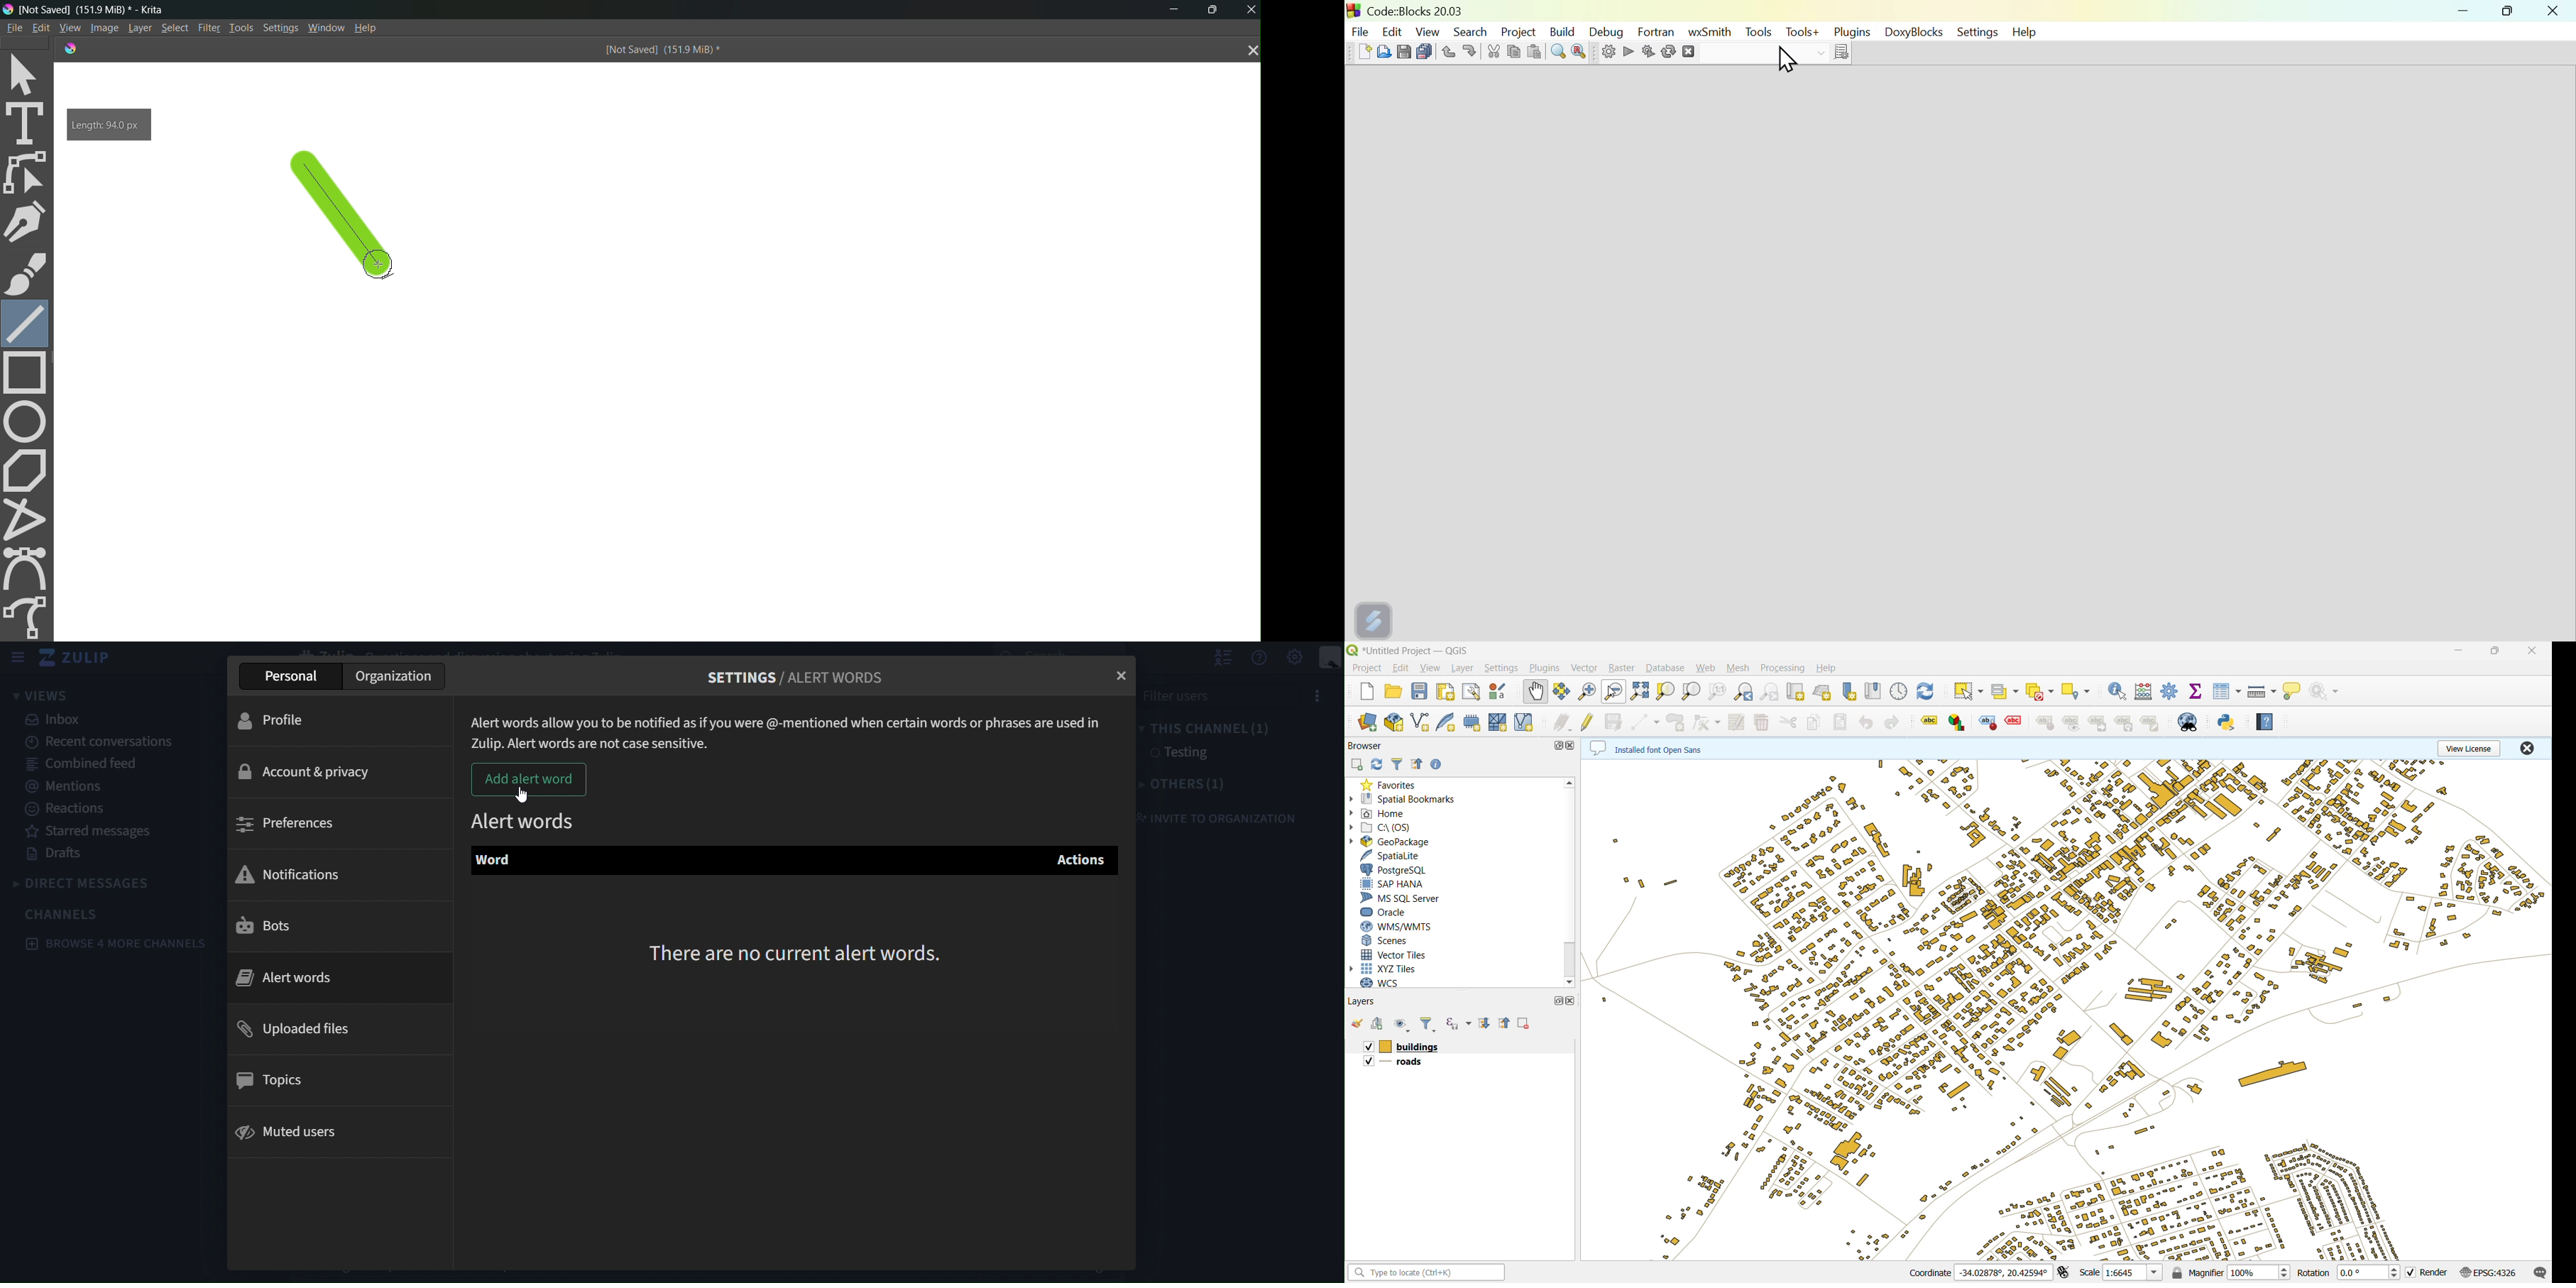 Image resolution: width=2576 pixels, height=1288 pixels. Describe the element at coordinates (1179, 754) in the screenshot. I see `testing` at that location.